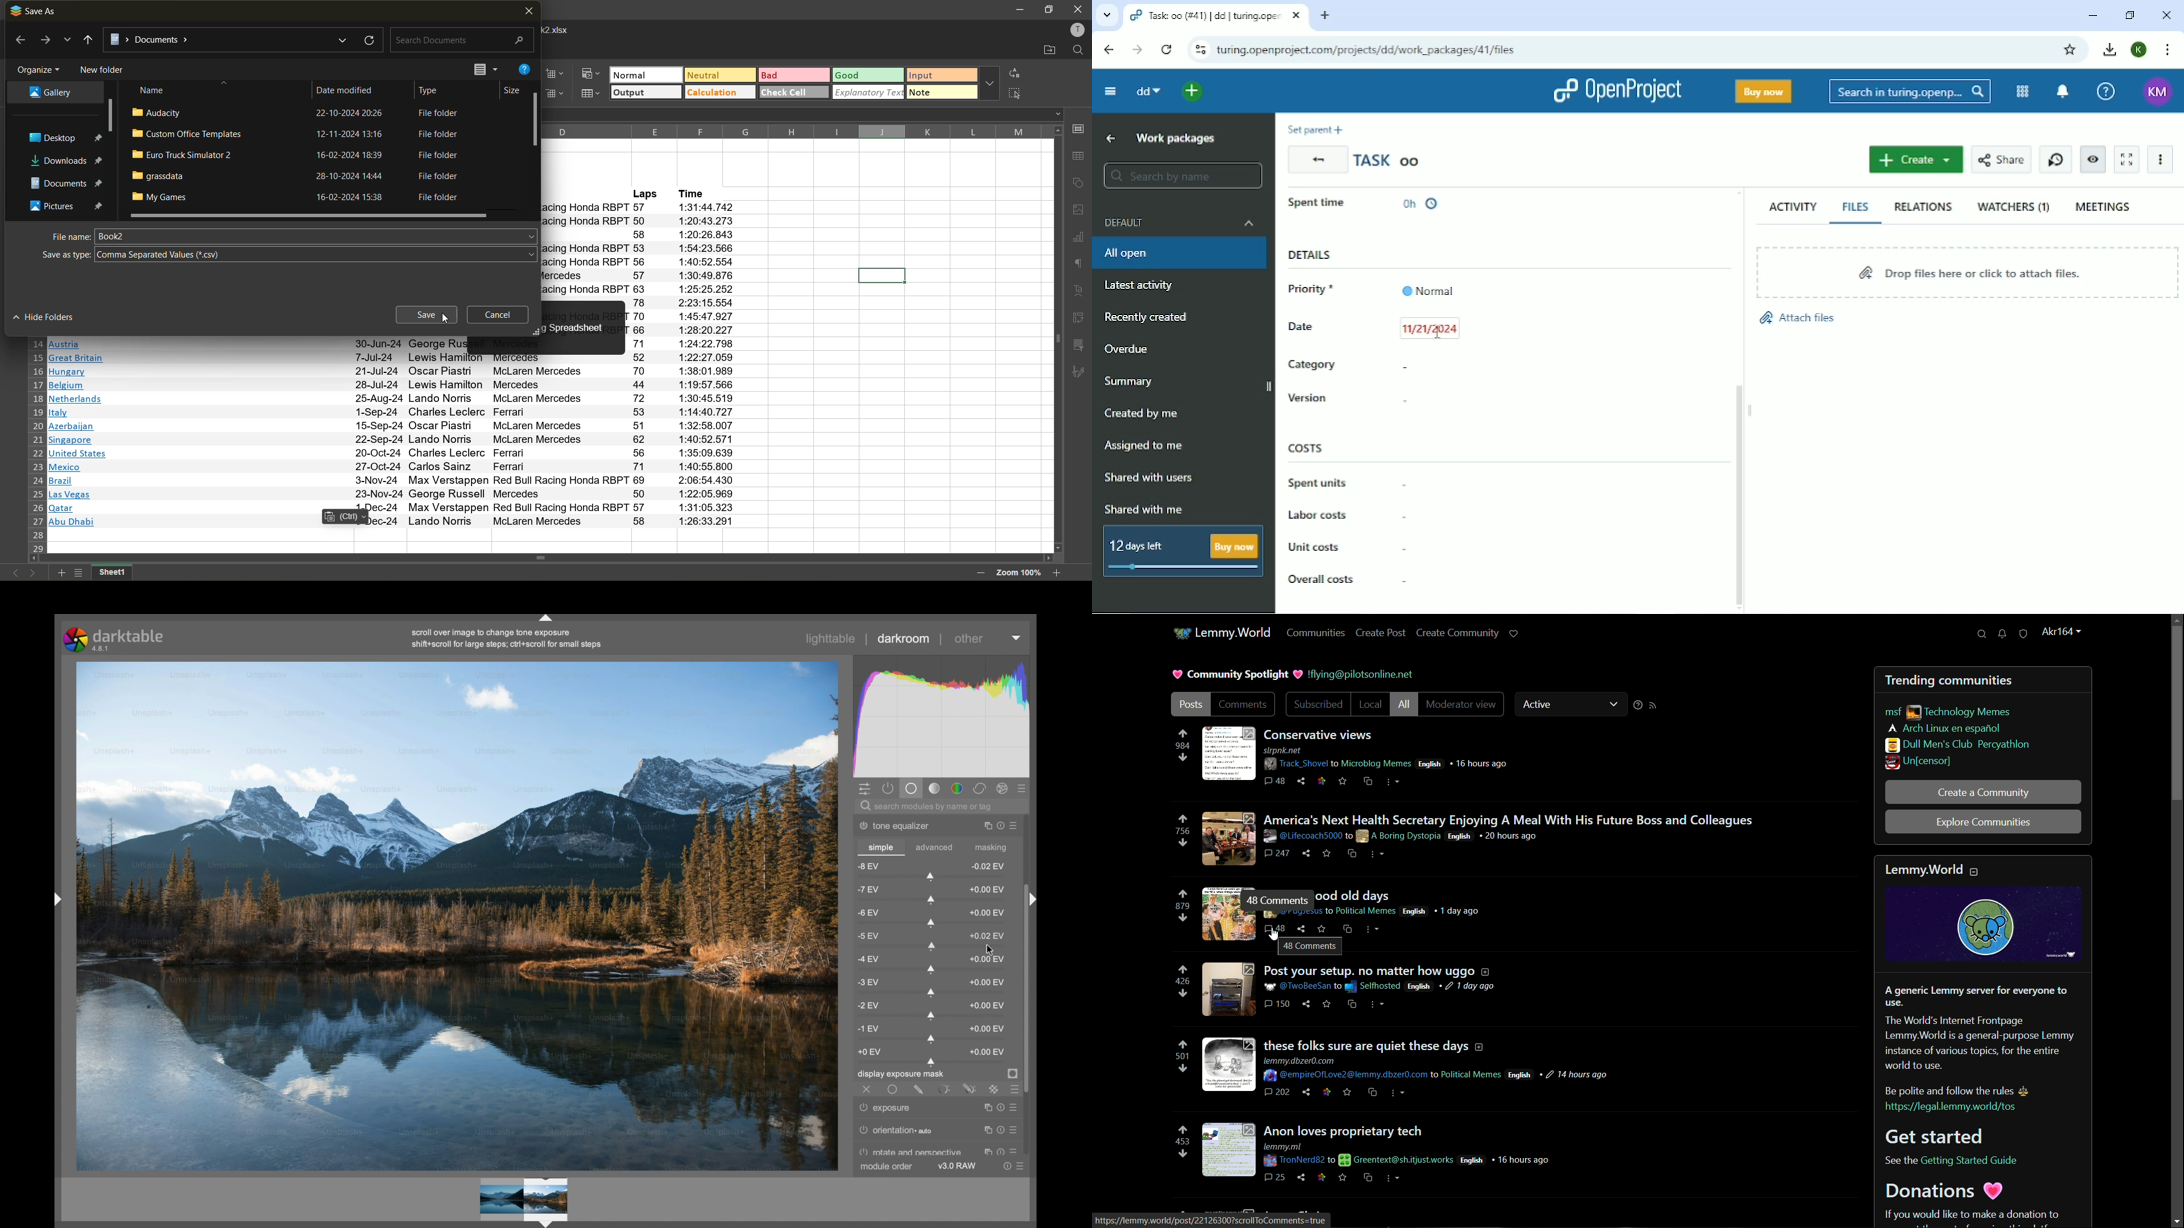 Image resolution: width=2184 pixels, height=1232 pixels. I want to click on masking, so click(993, 848).